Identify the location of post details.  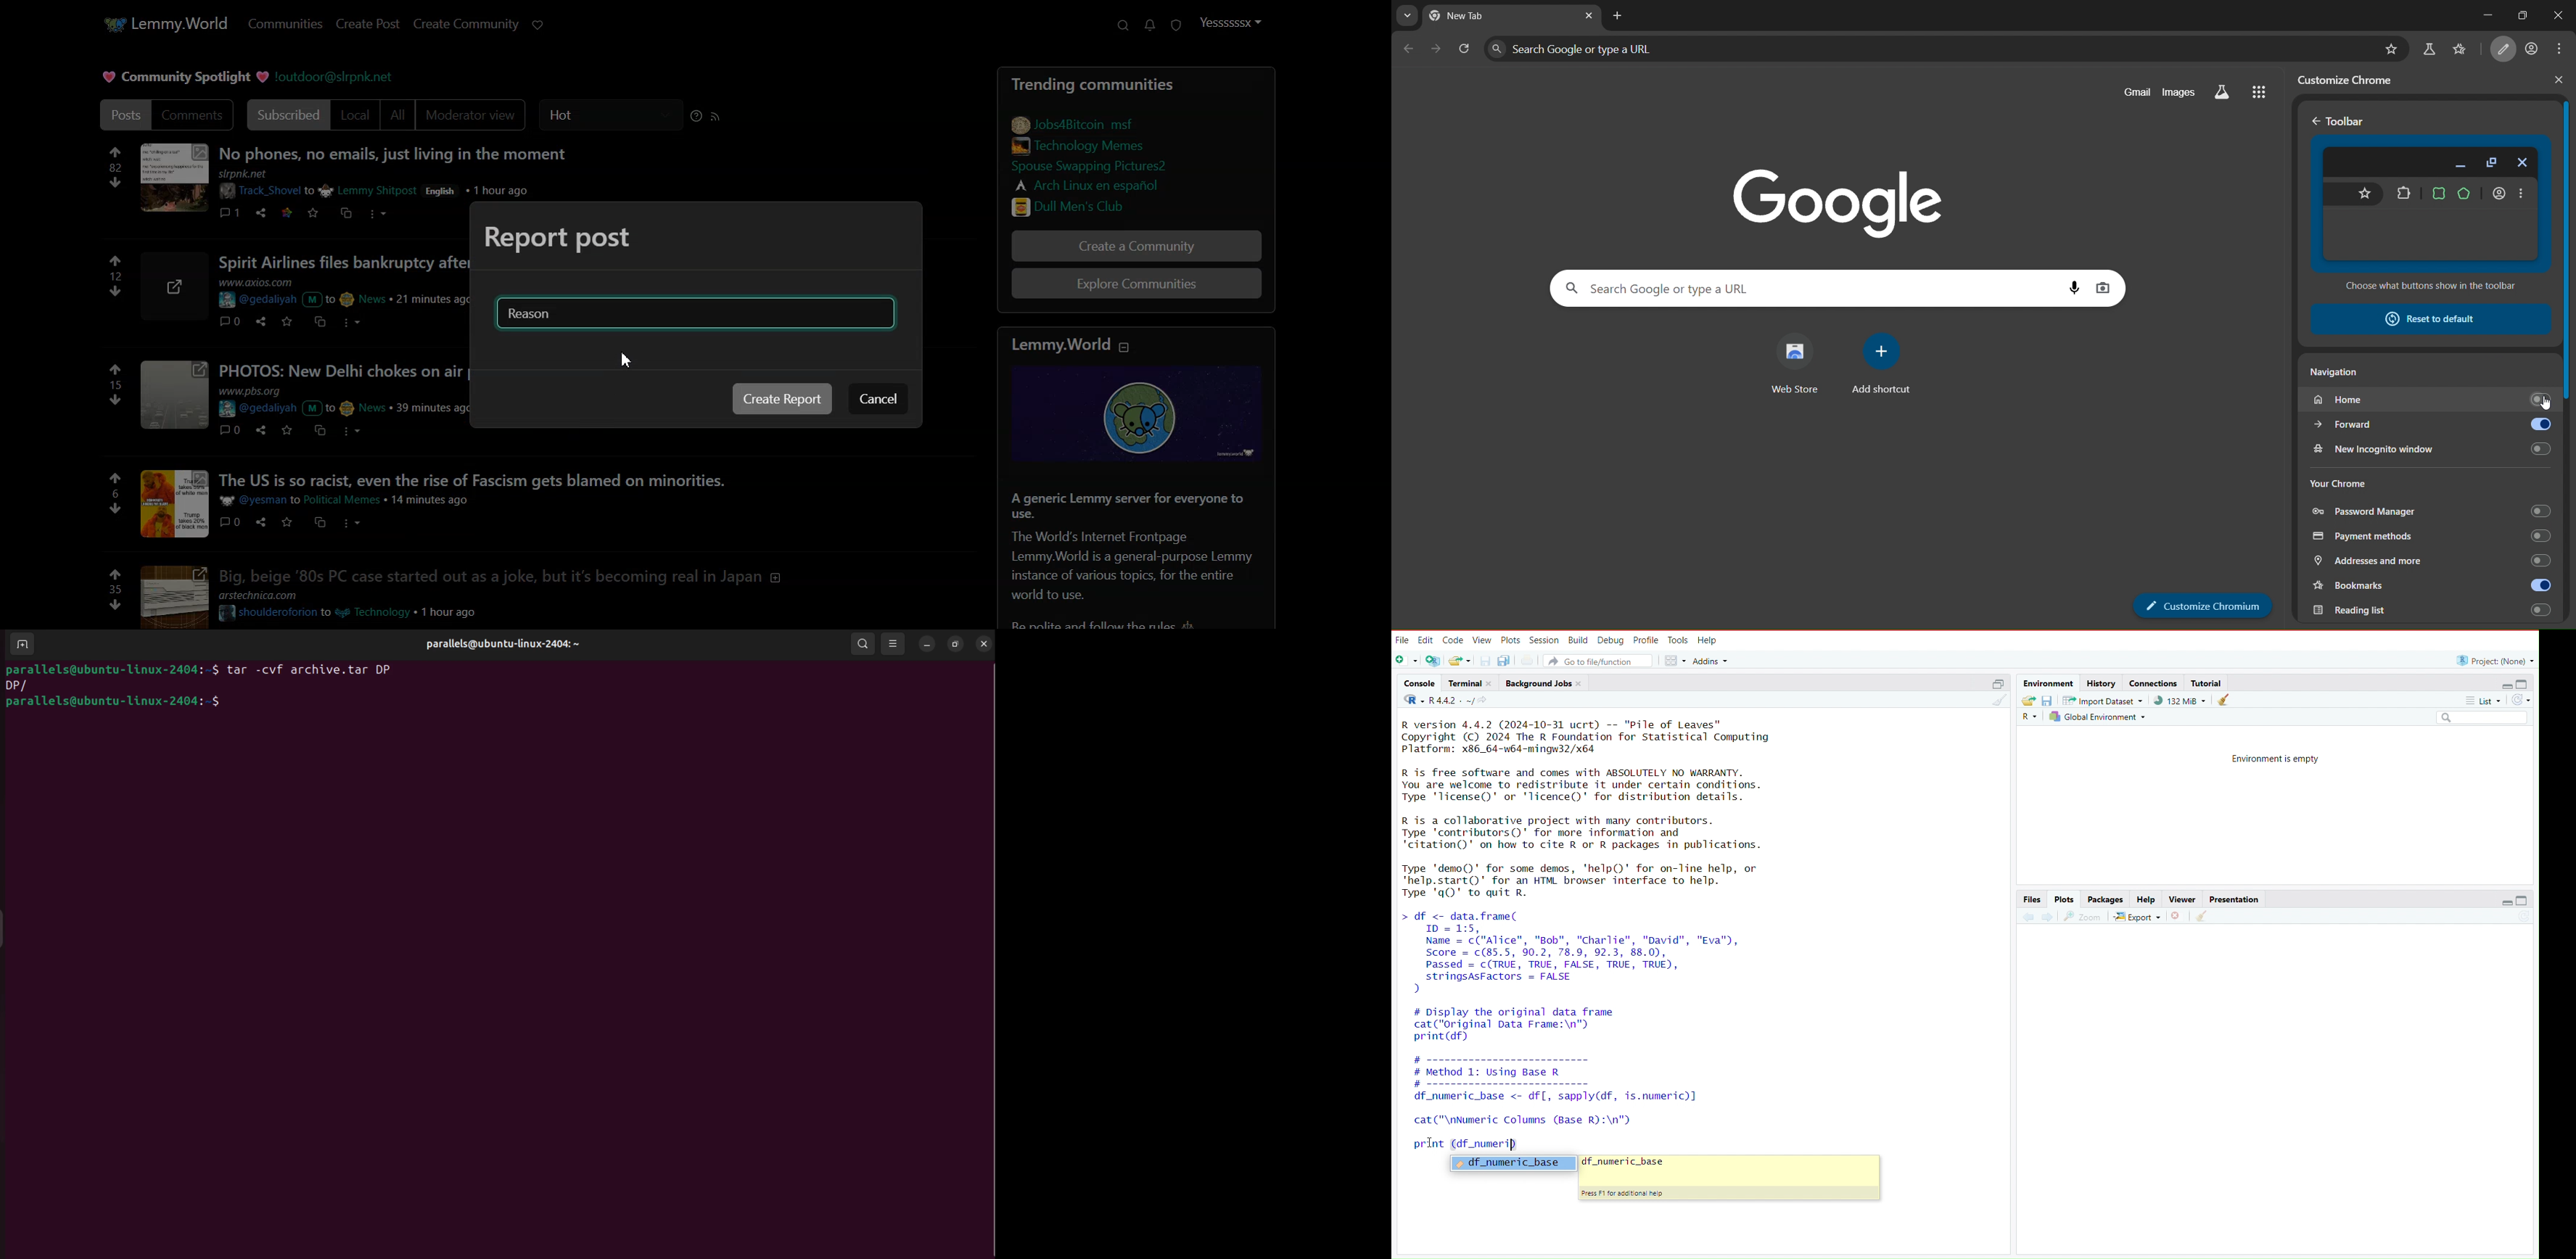
(340, 293).